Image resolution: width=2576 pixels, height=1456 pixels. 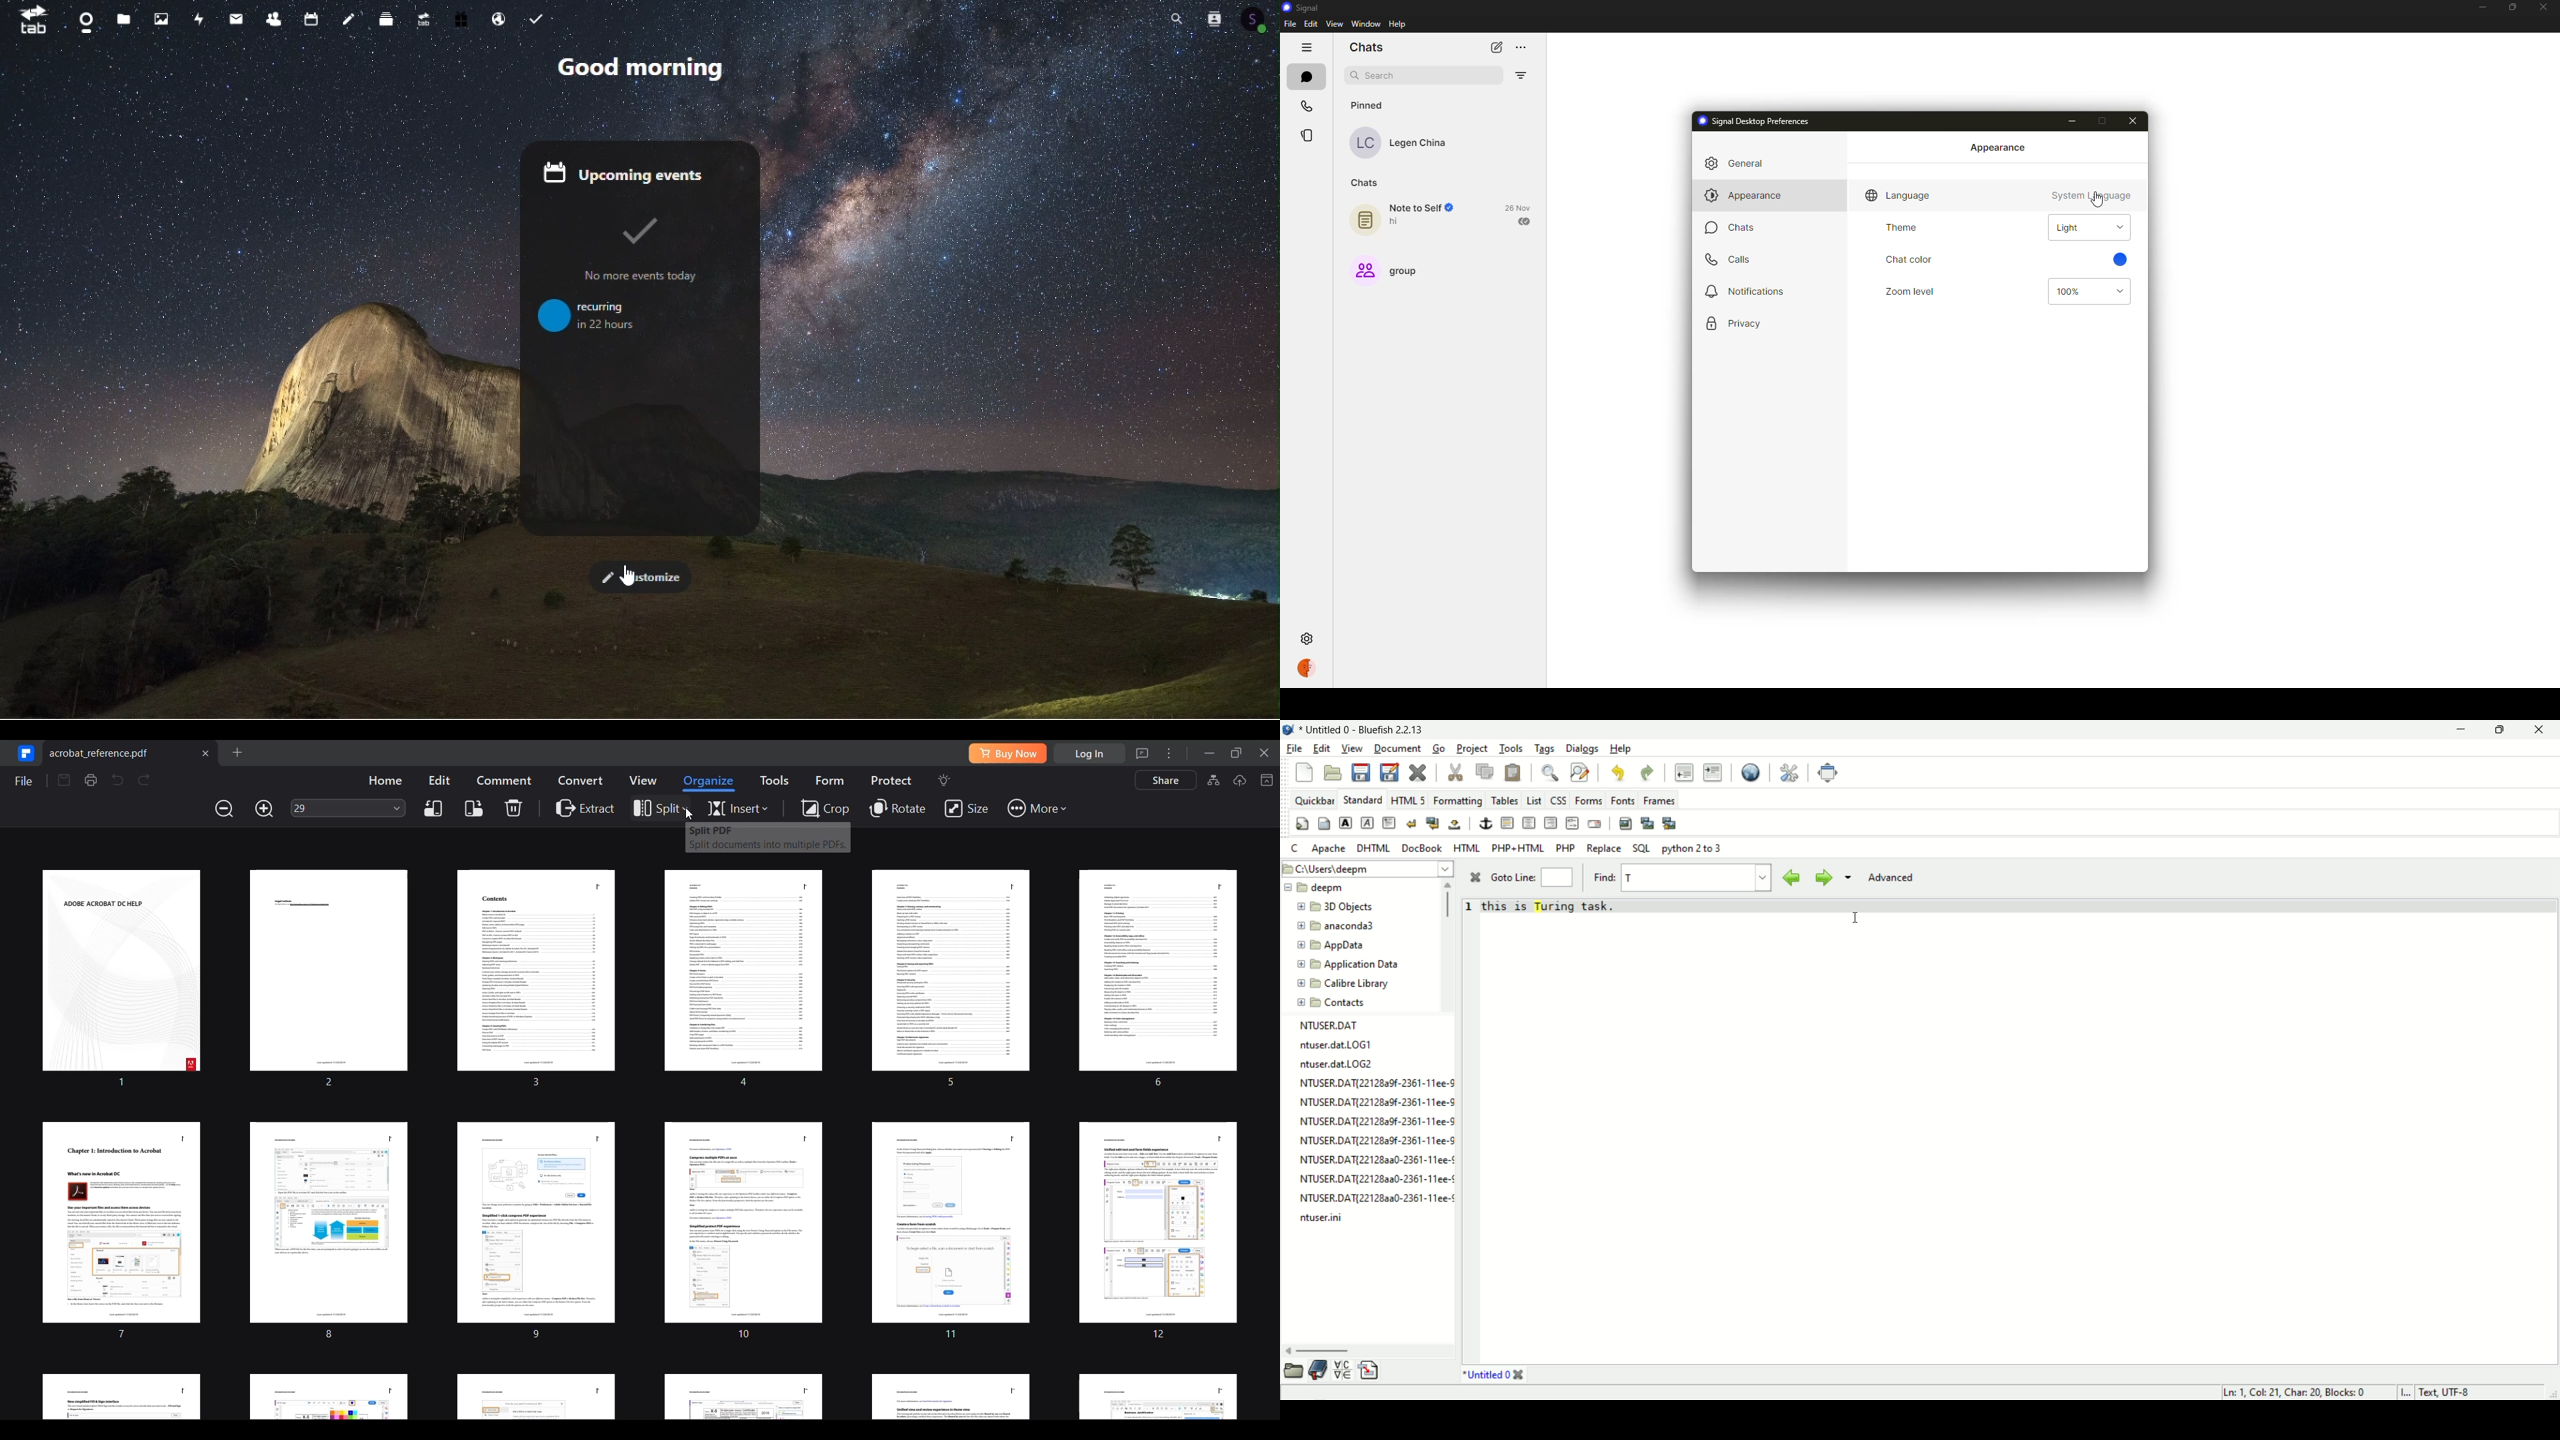 What do you see at coordinates (1329, 848) in the screenshot?
I see `apache` at bounding box center [1329, 848].